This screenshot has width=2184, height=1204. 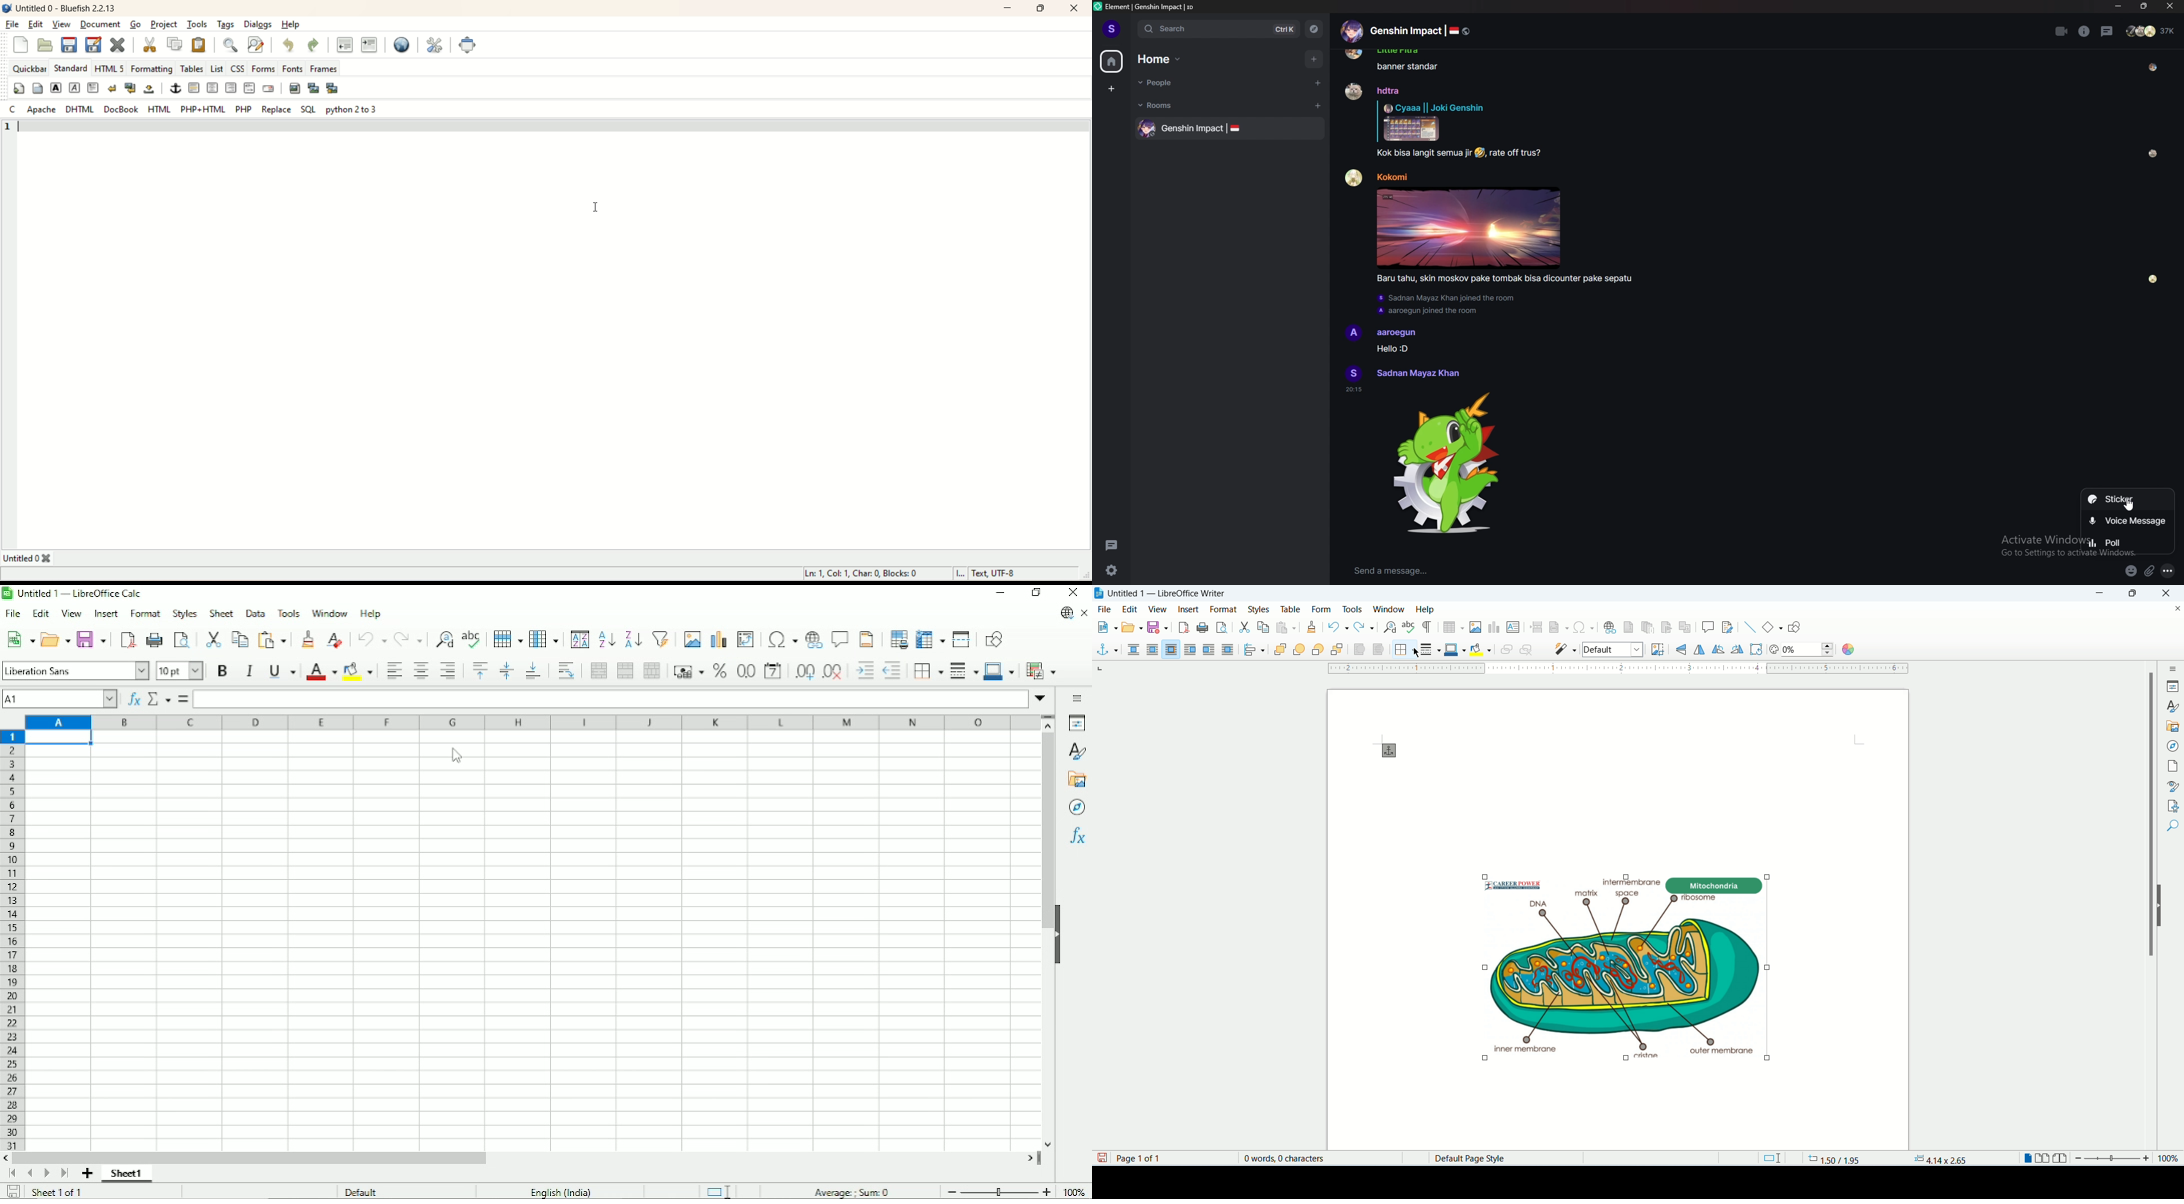 What do you see at coordinates (354, 109) in the screenshot?
I see `python 2 to 3` at bounding box center [354, 109].